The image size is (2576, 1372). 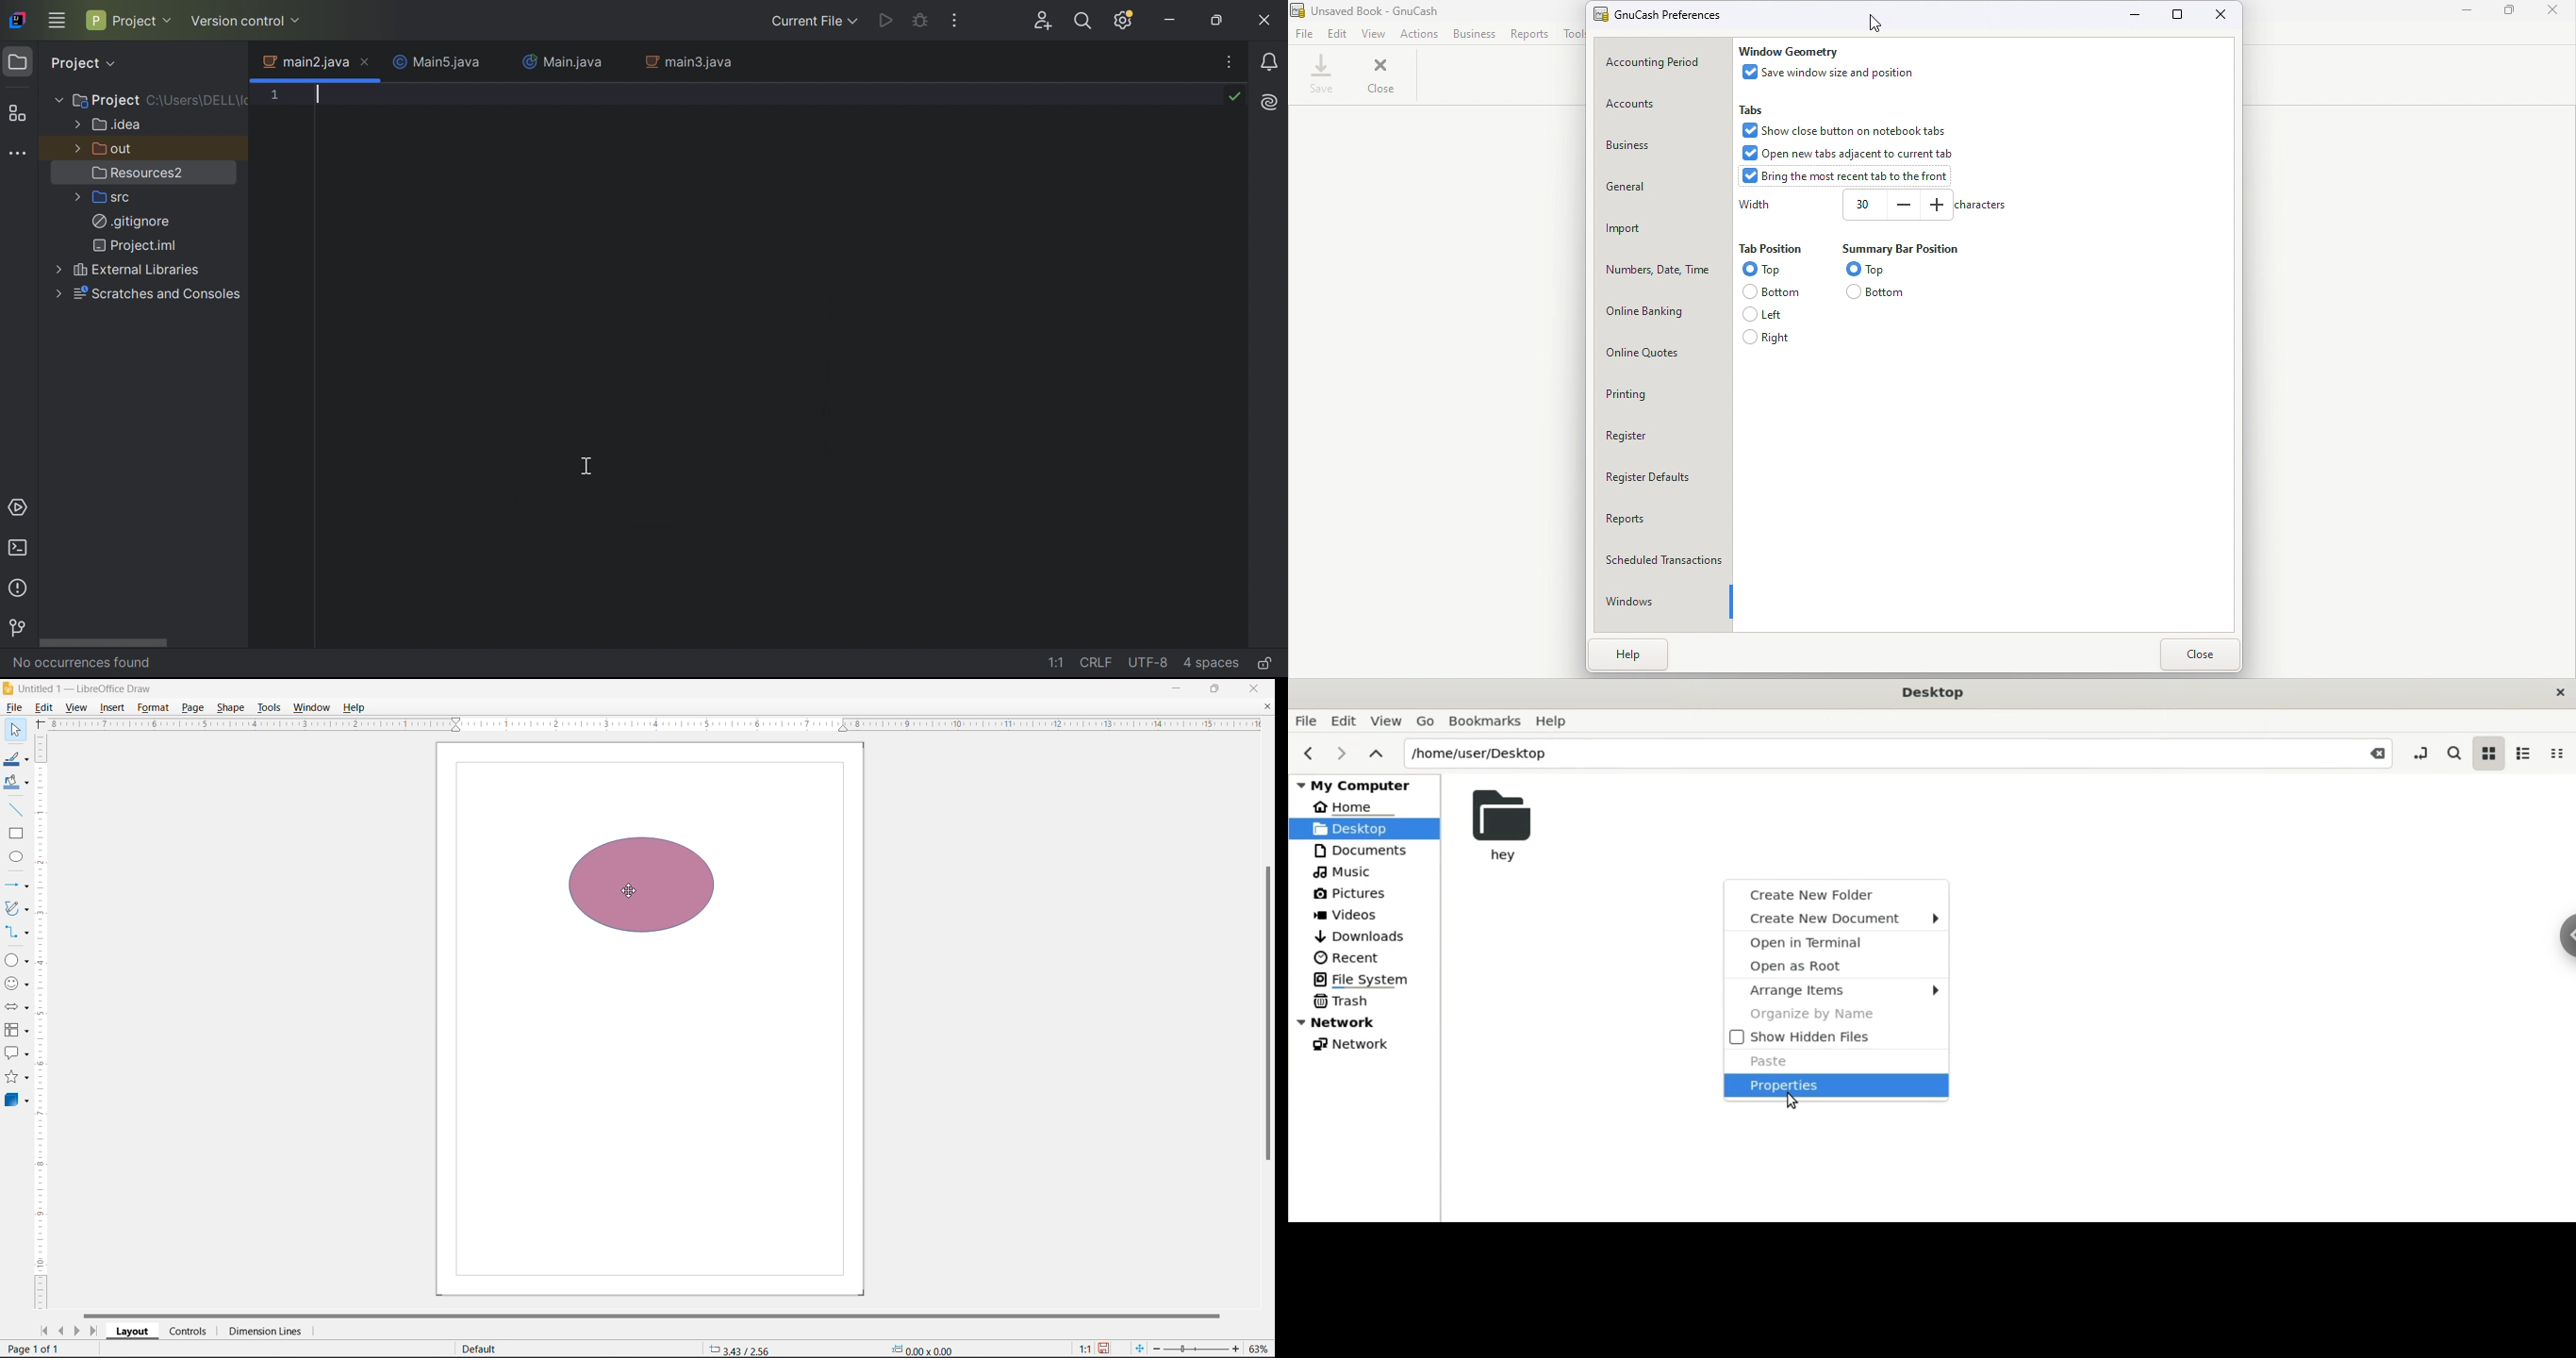 What do you see at coordinates (17, 1076) in the screenshot?
I see `Stars and Banners` at bounding box center [17, 1076].